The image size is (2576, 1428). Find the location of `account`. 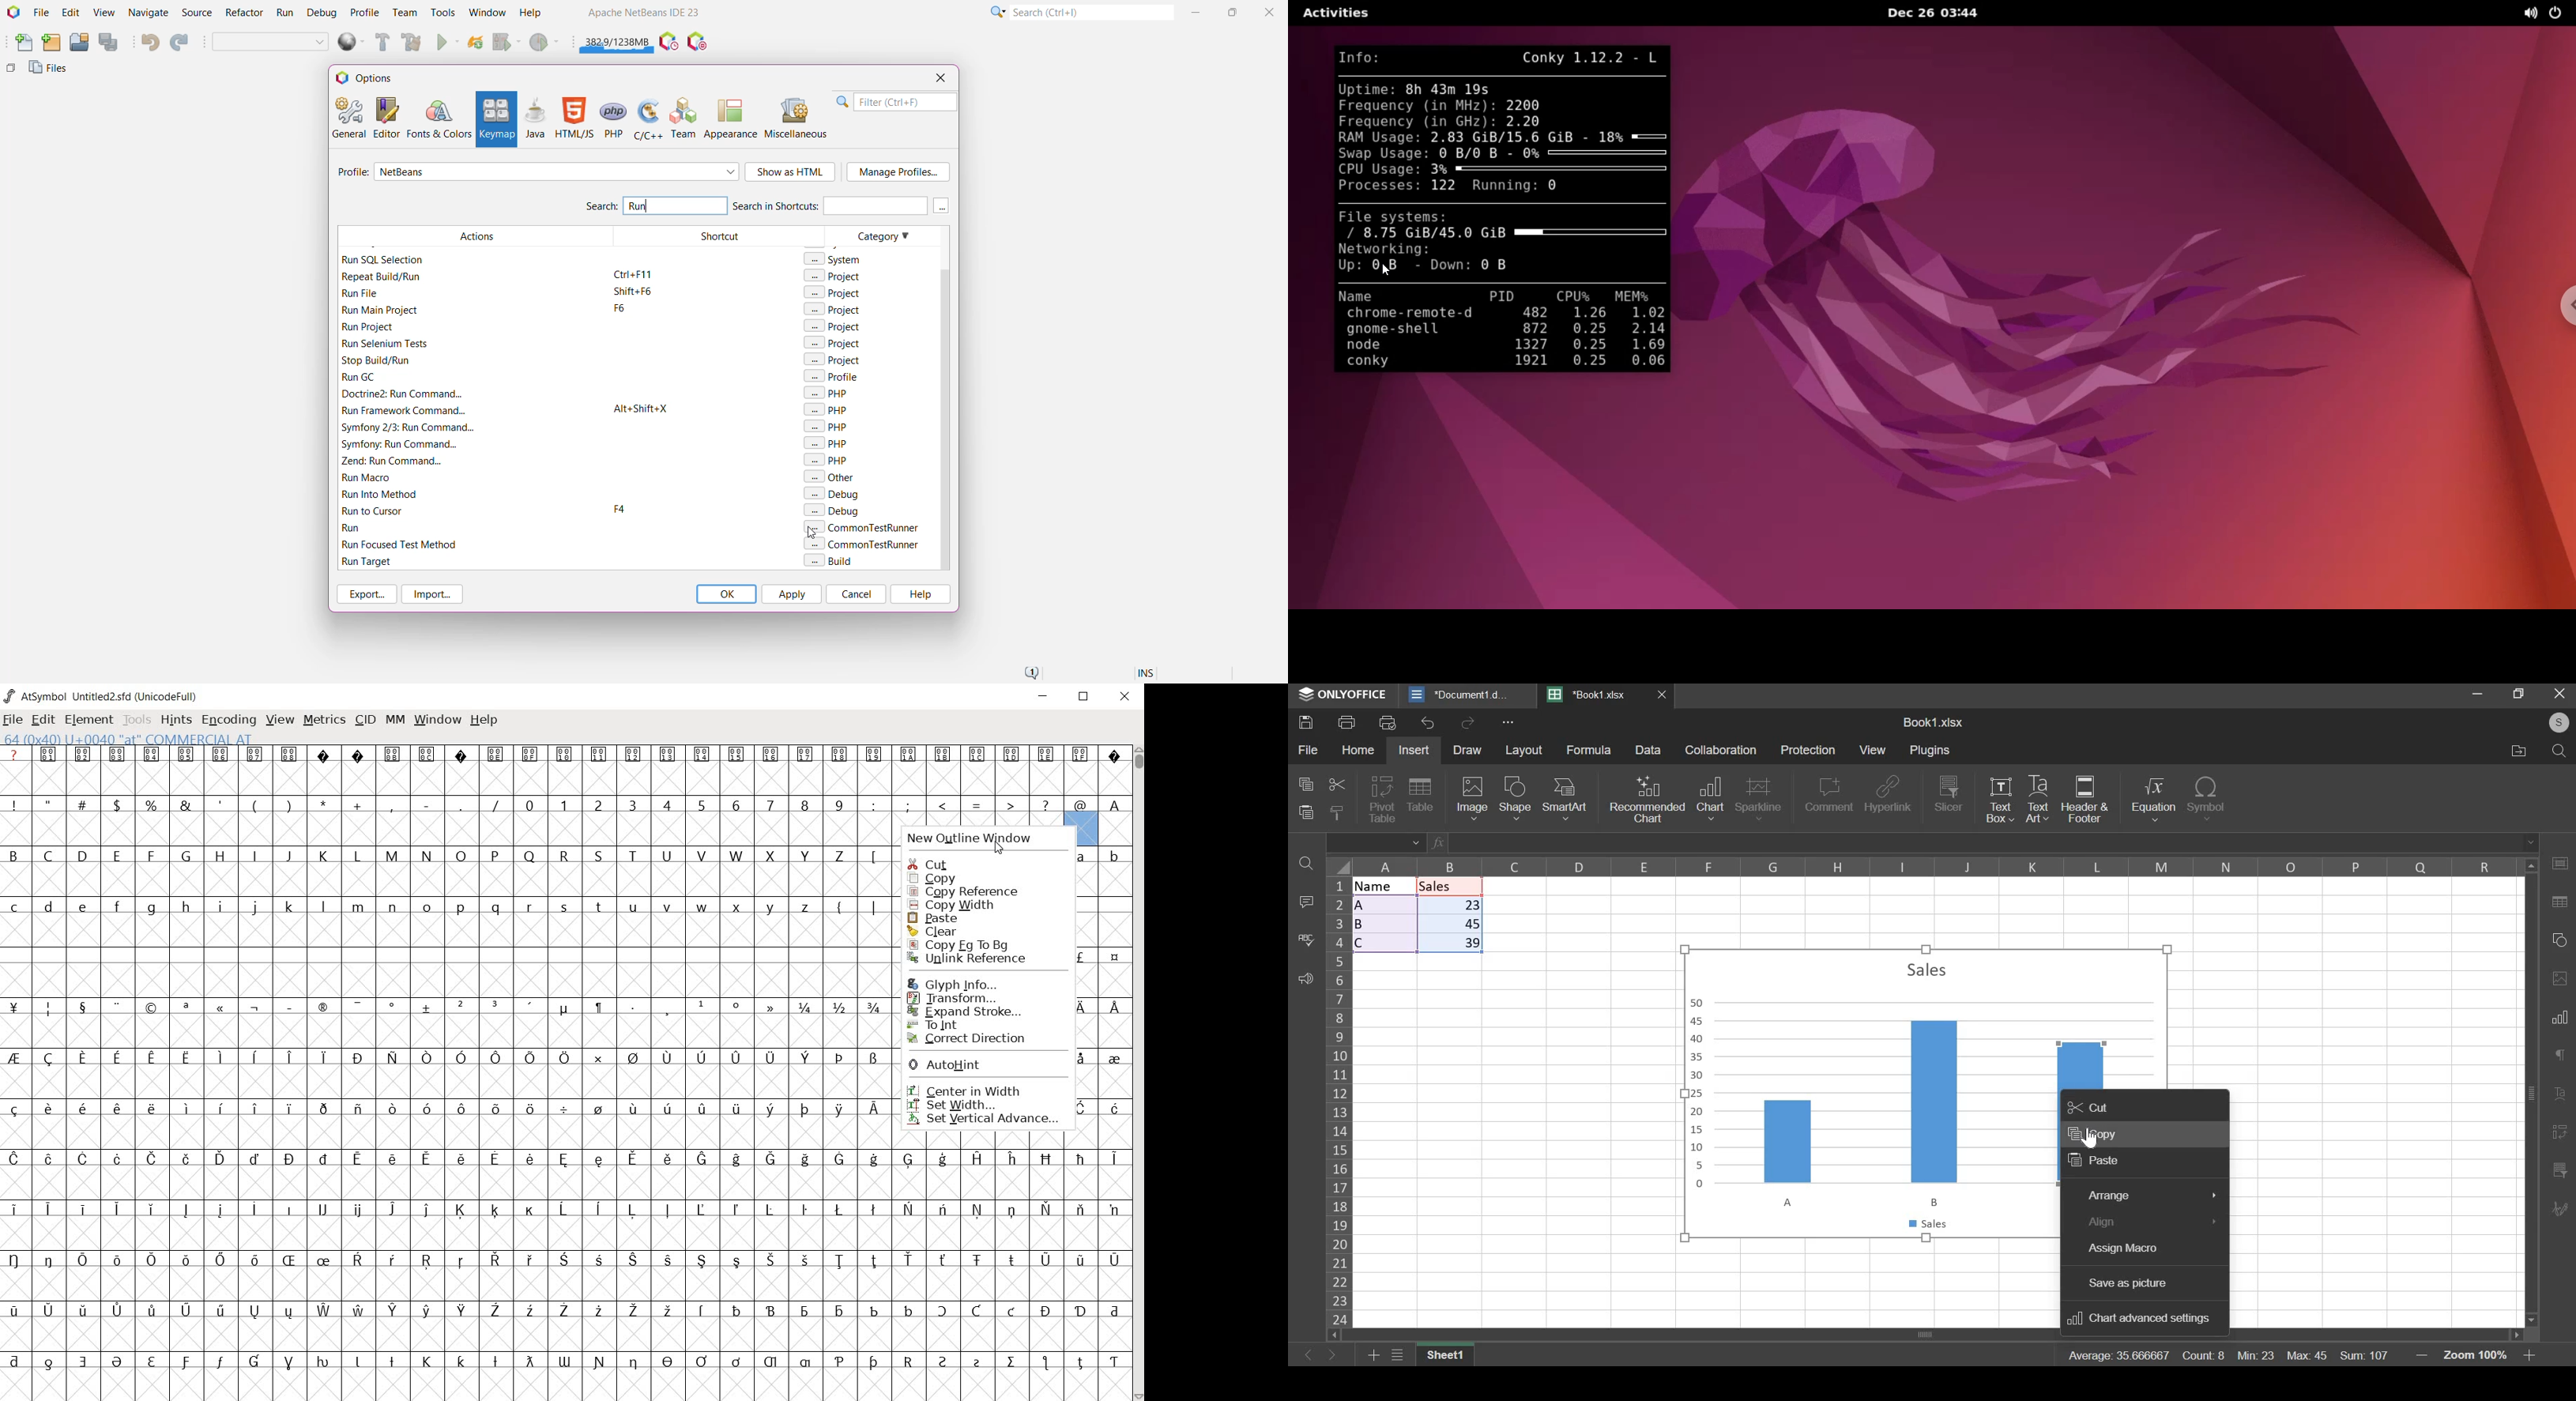

account is located at coordinates (2556, 726).